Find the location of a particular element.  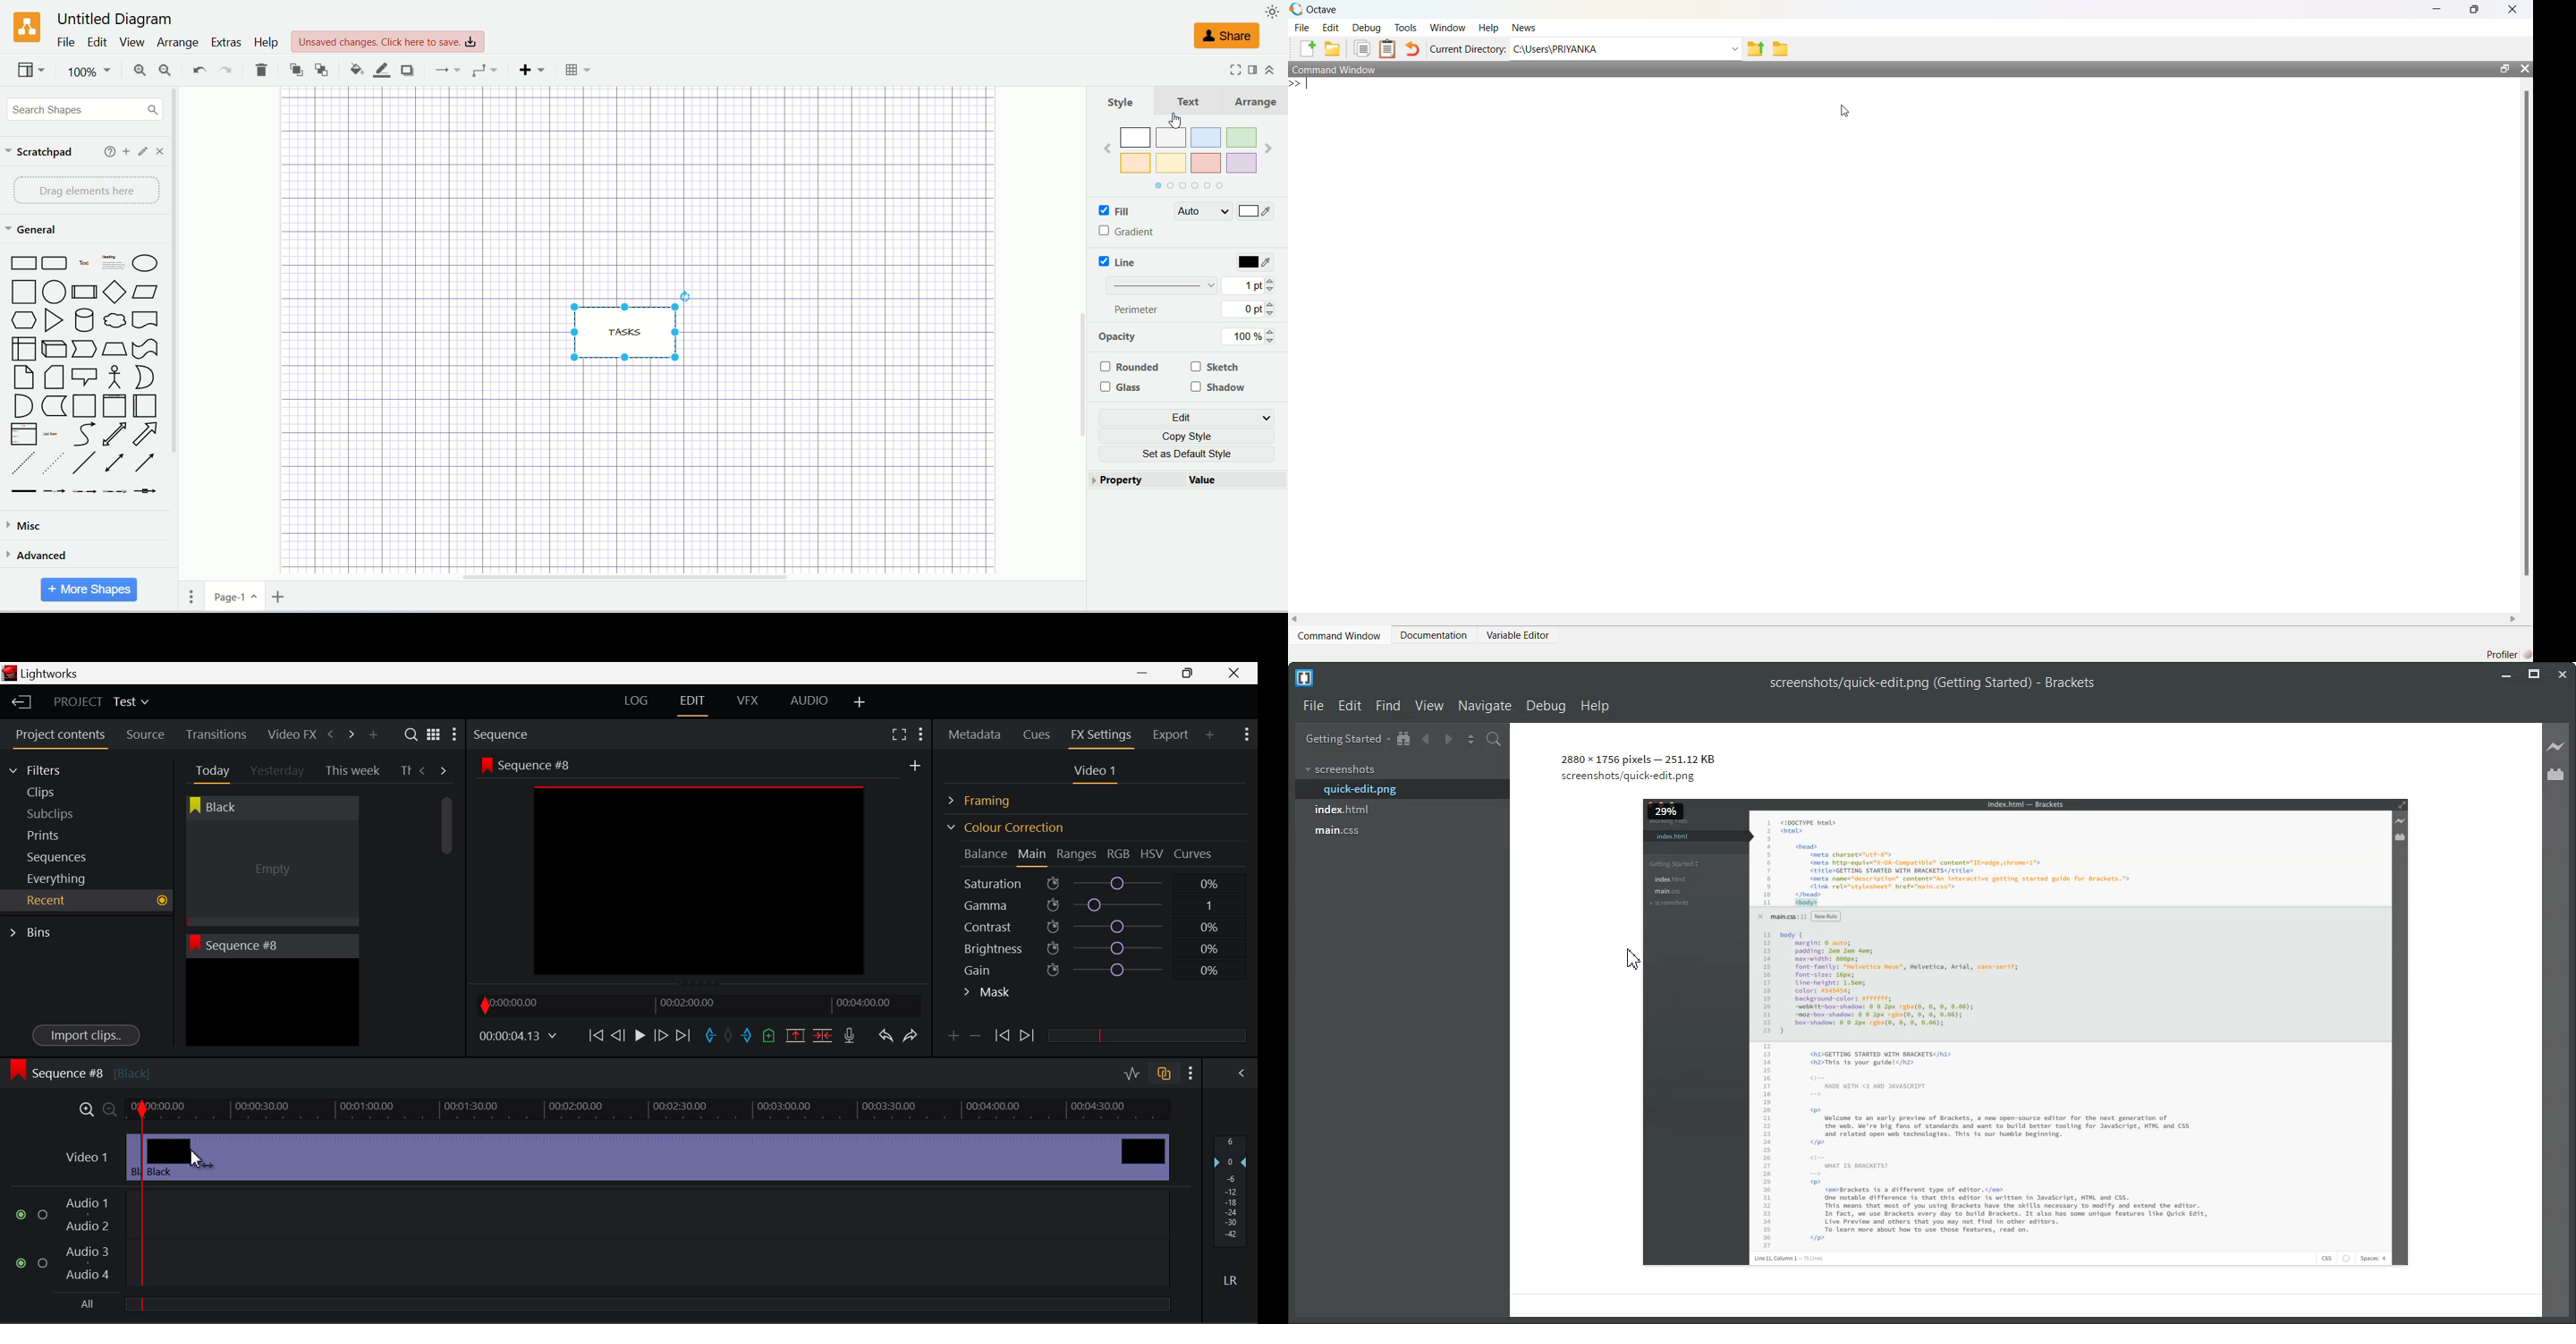

edit is located at coordinates (95, 41).